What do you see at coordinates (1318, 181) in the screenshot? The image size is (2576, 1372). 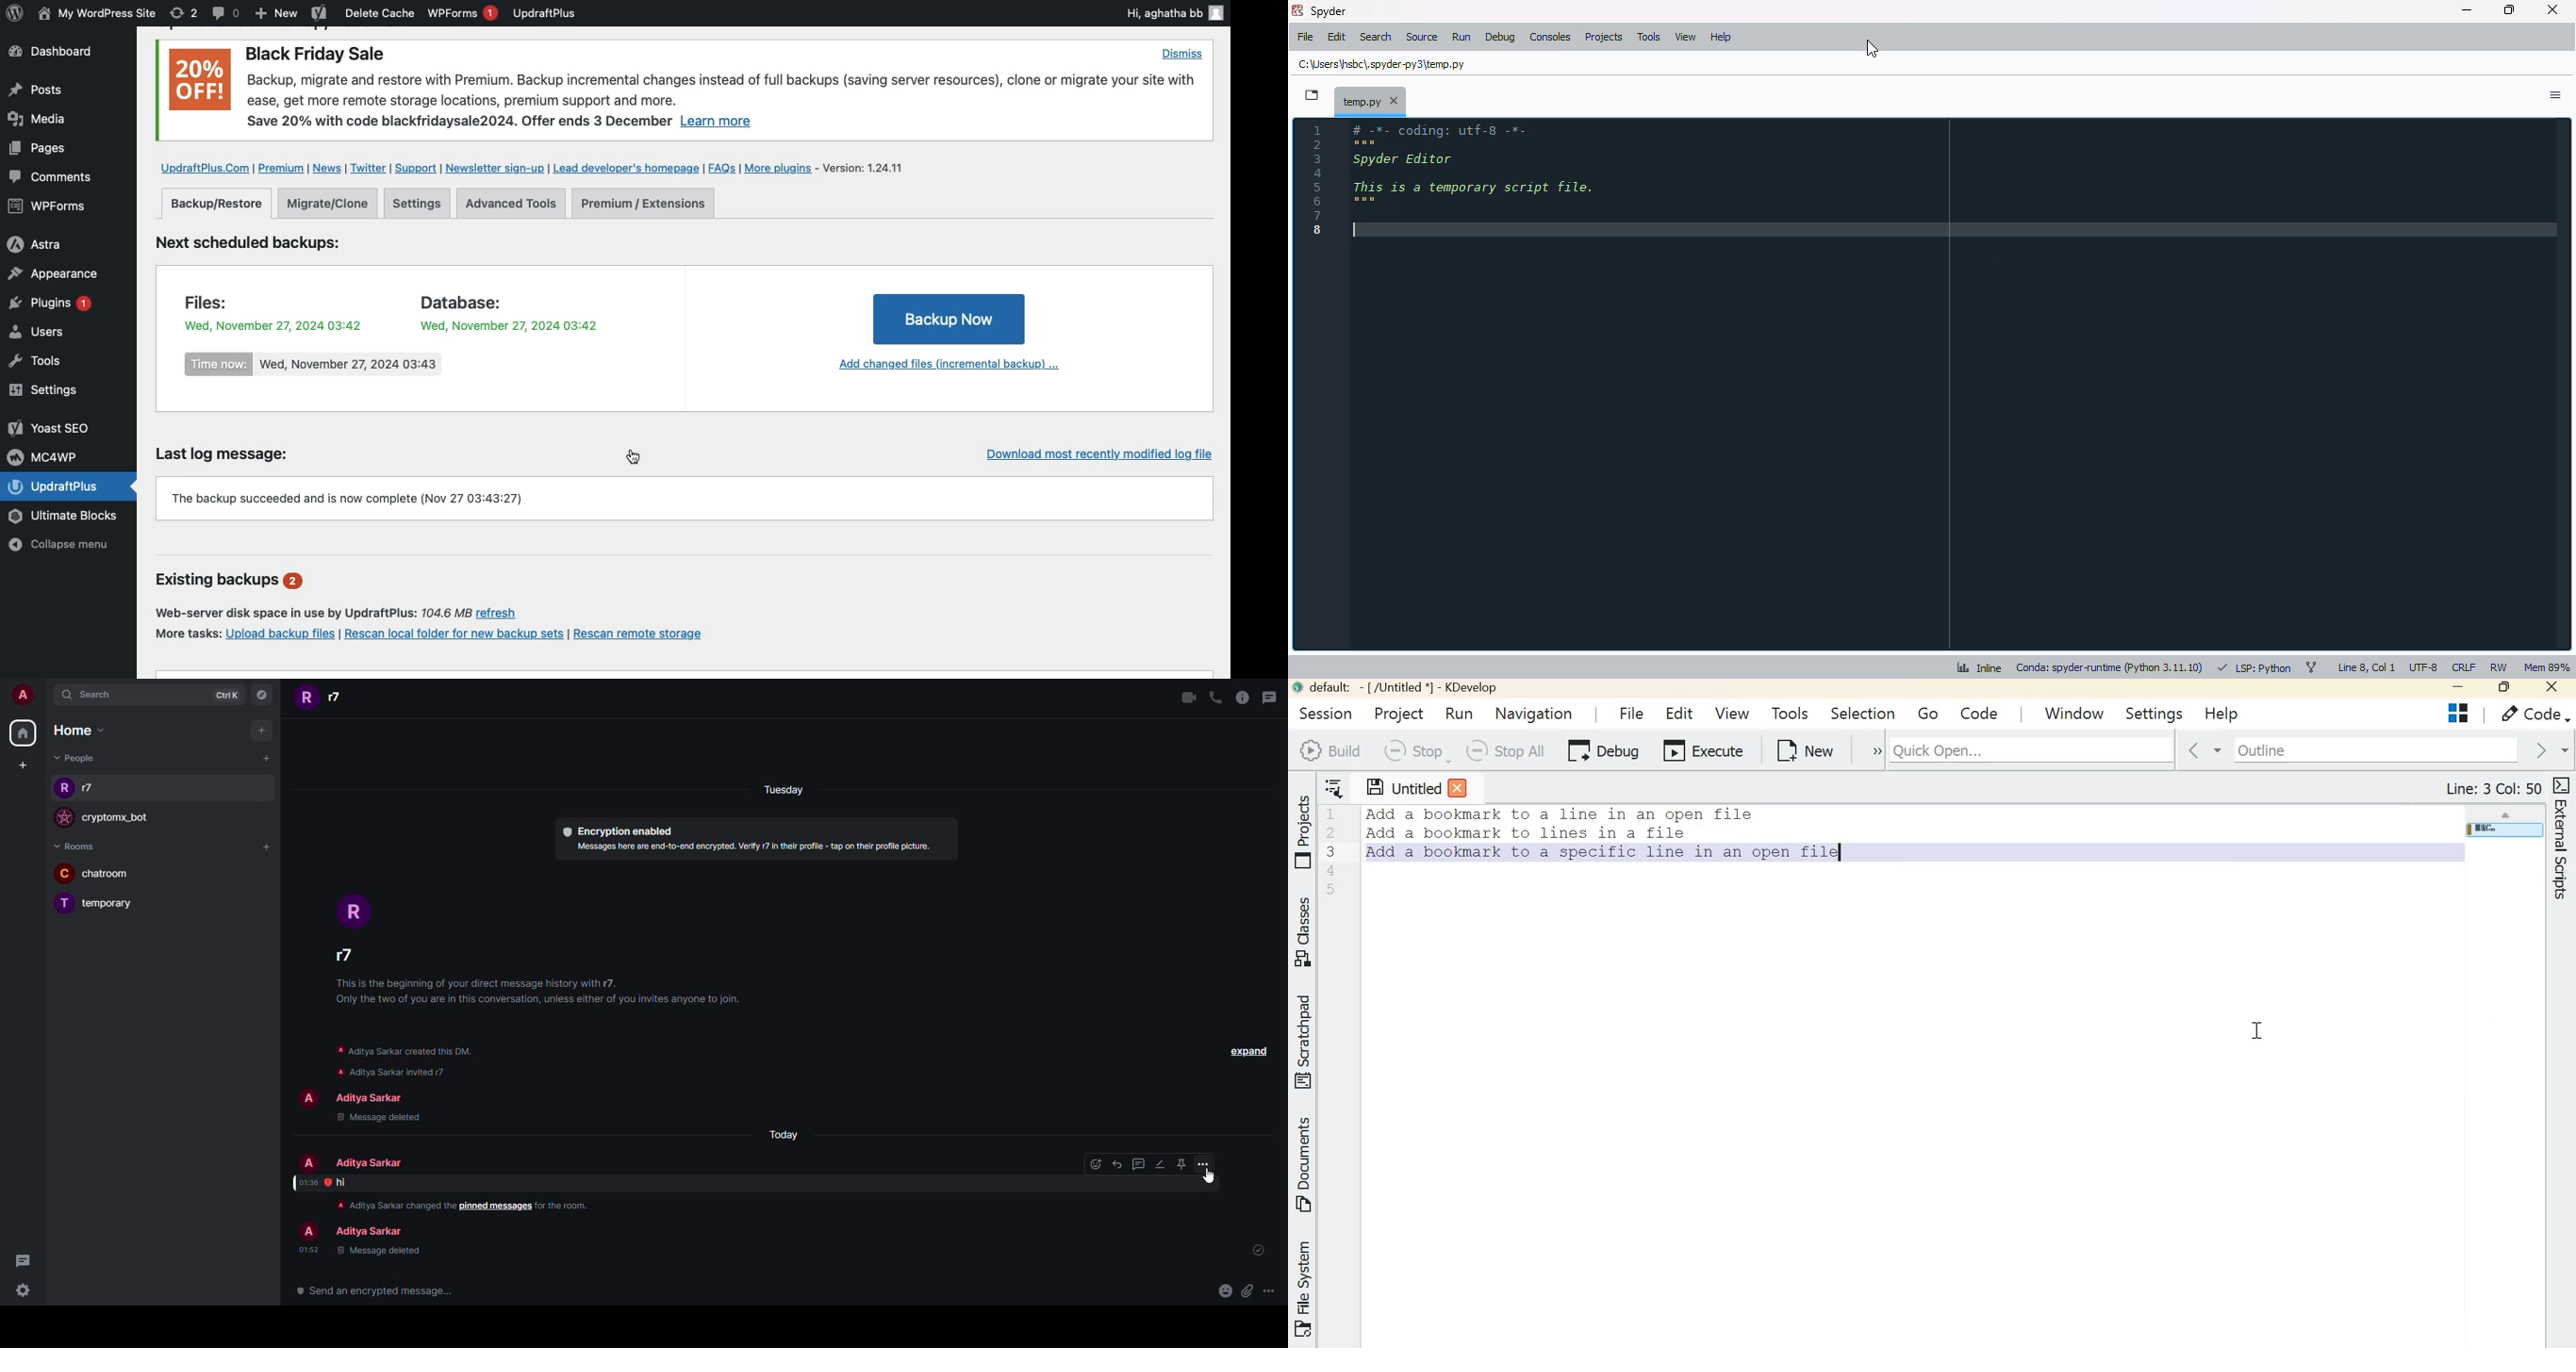 I see `line numbers` at bounding box center [1318, 181].